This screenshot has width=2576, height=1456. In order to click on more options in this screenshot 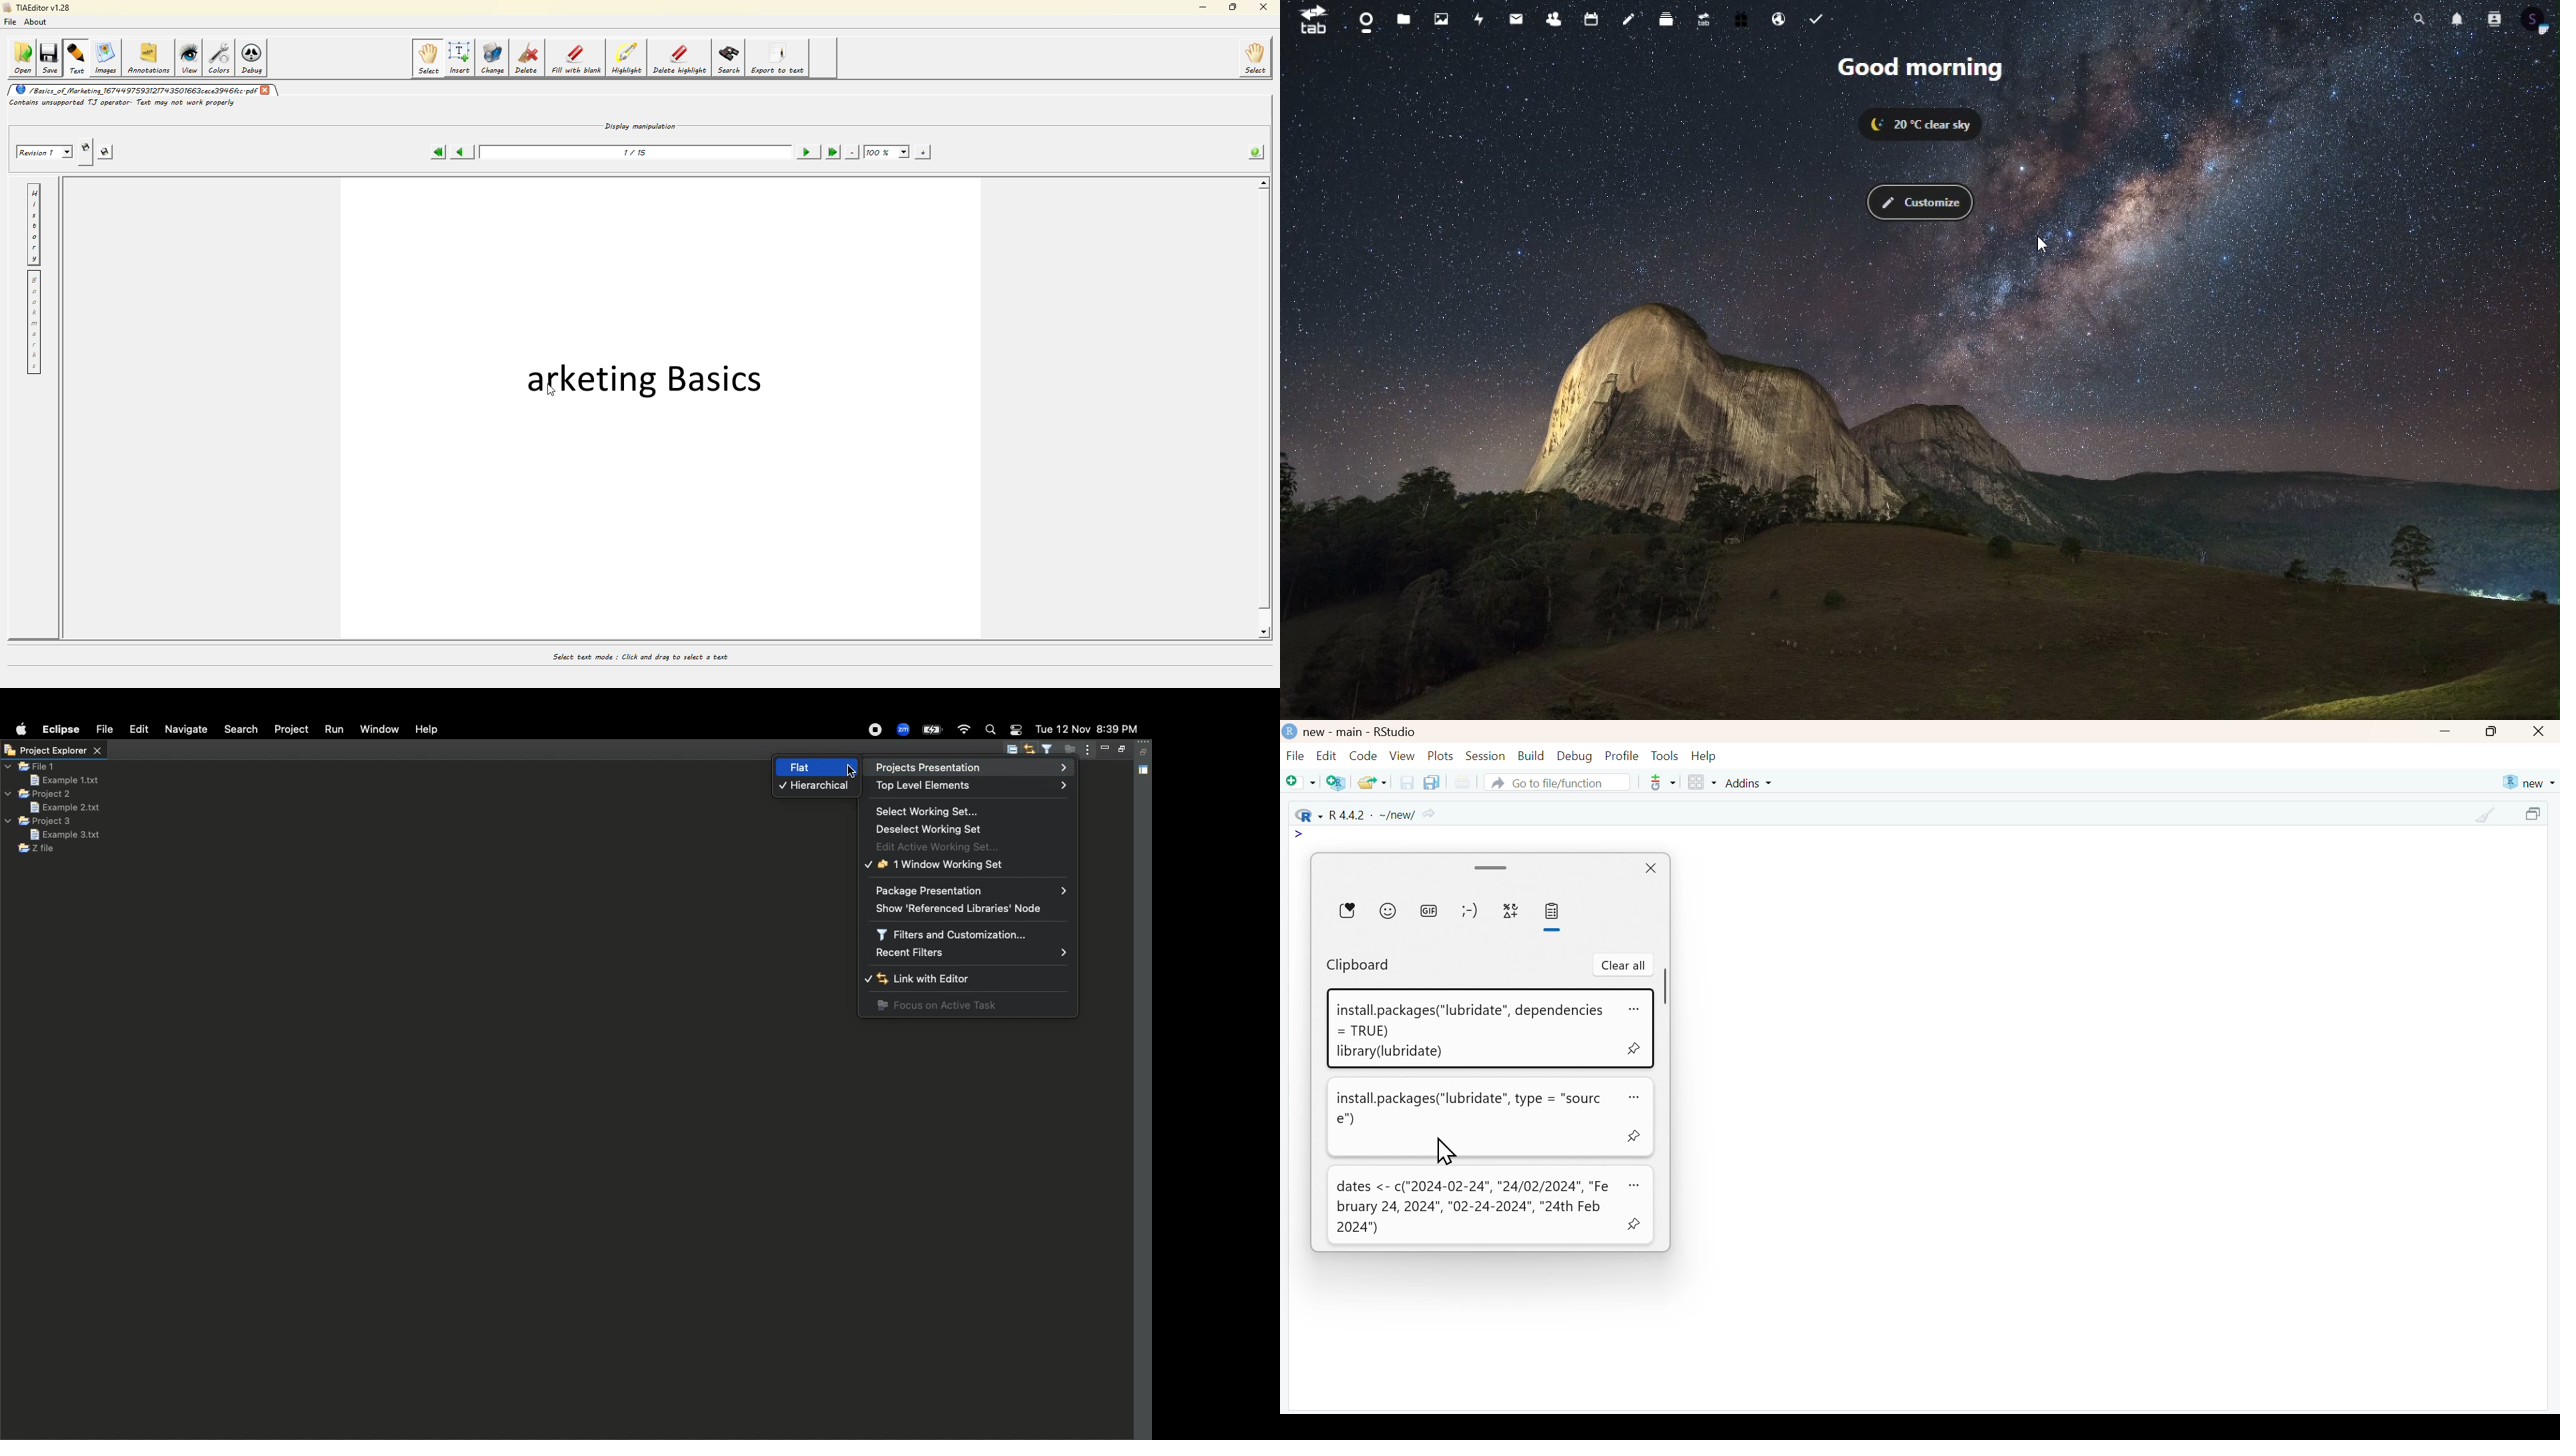, I will do `click(1633, 1185)`.